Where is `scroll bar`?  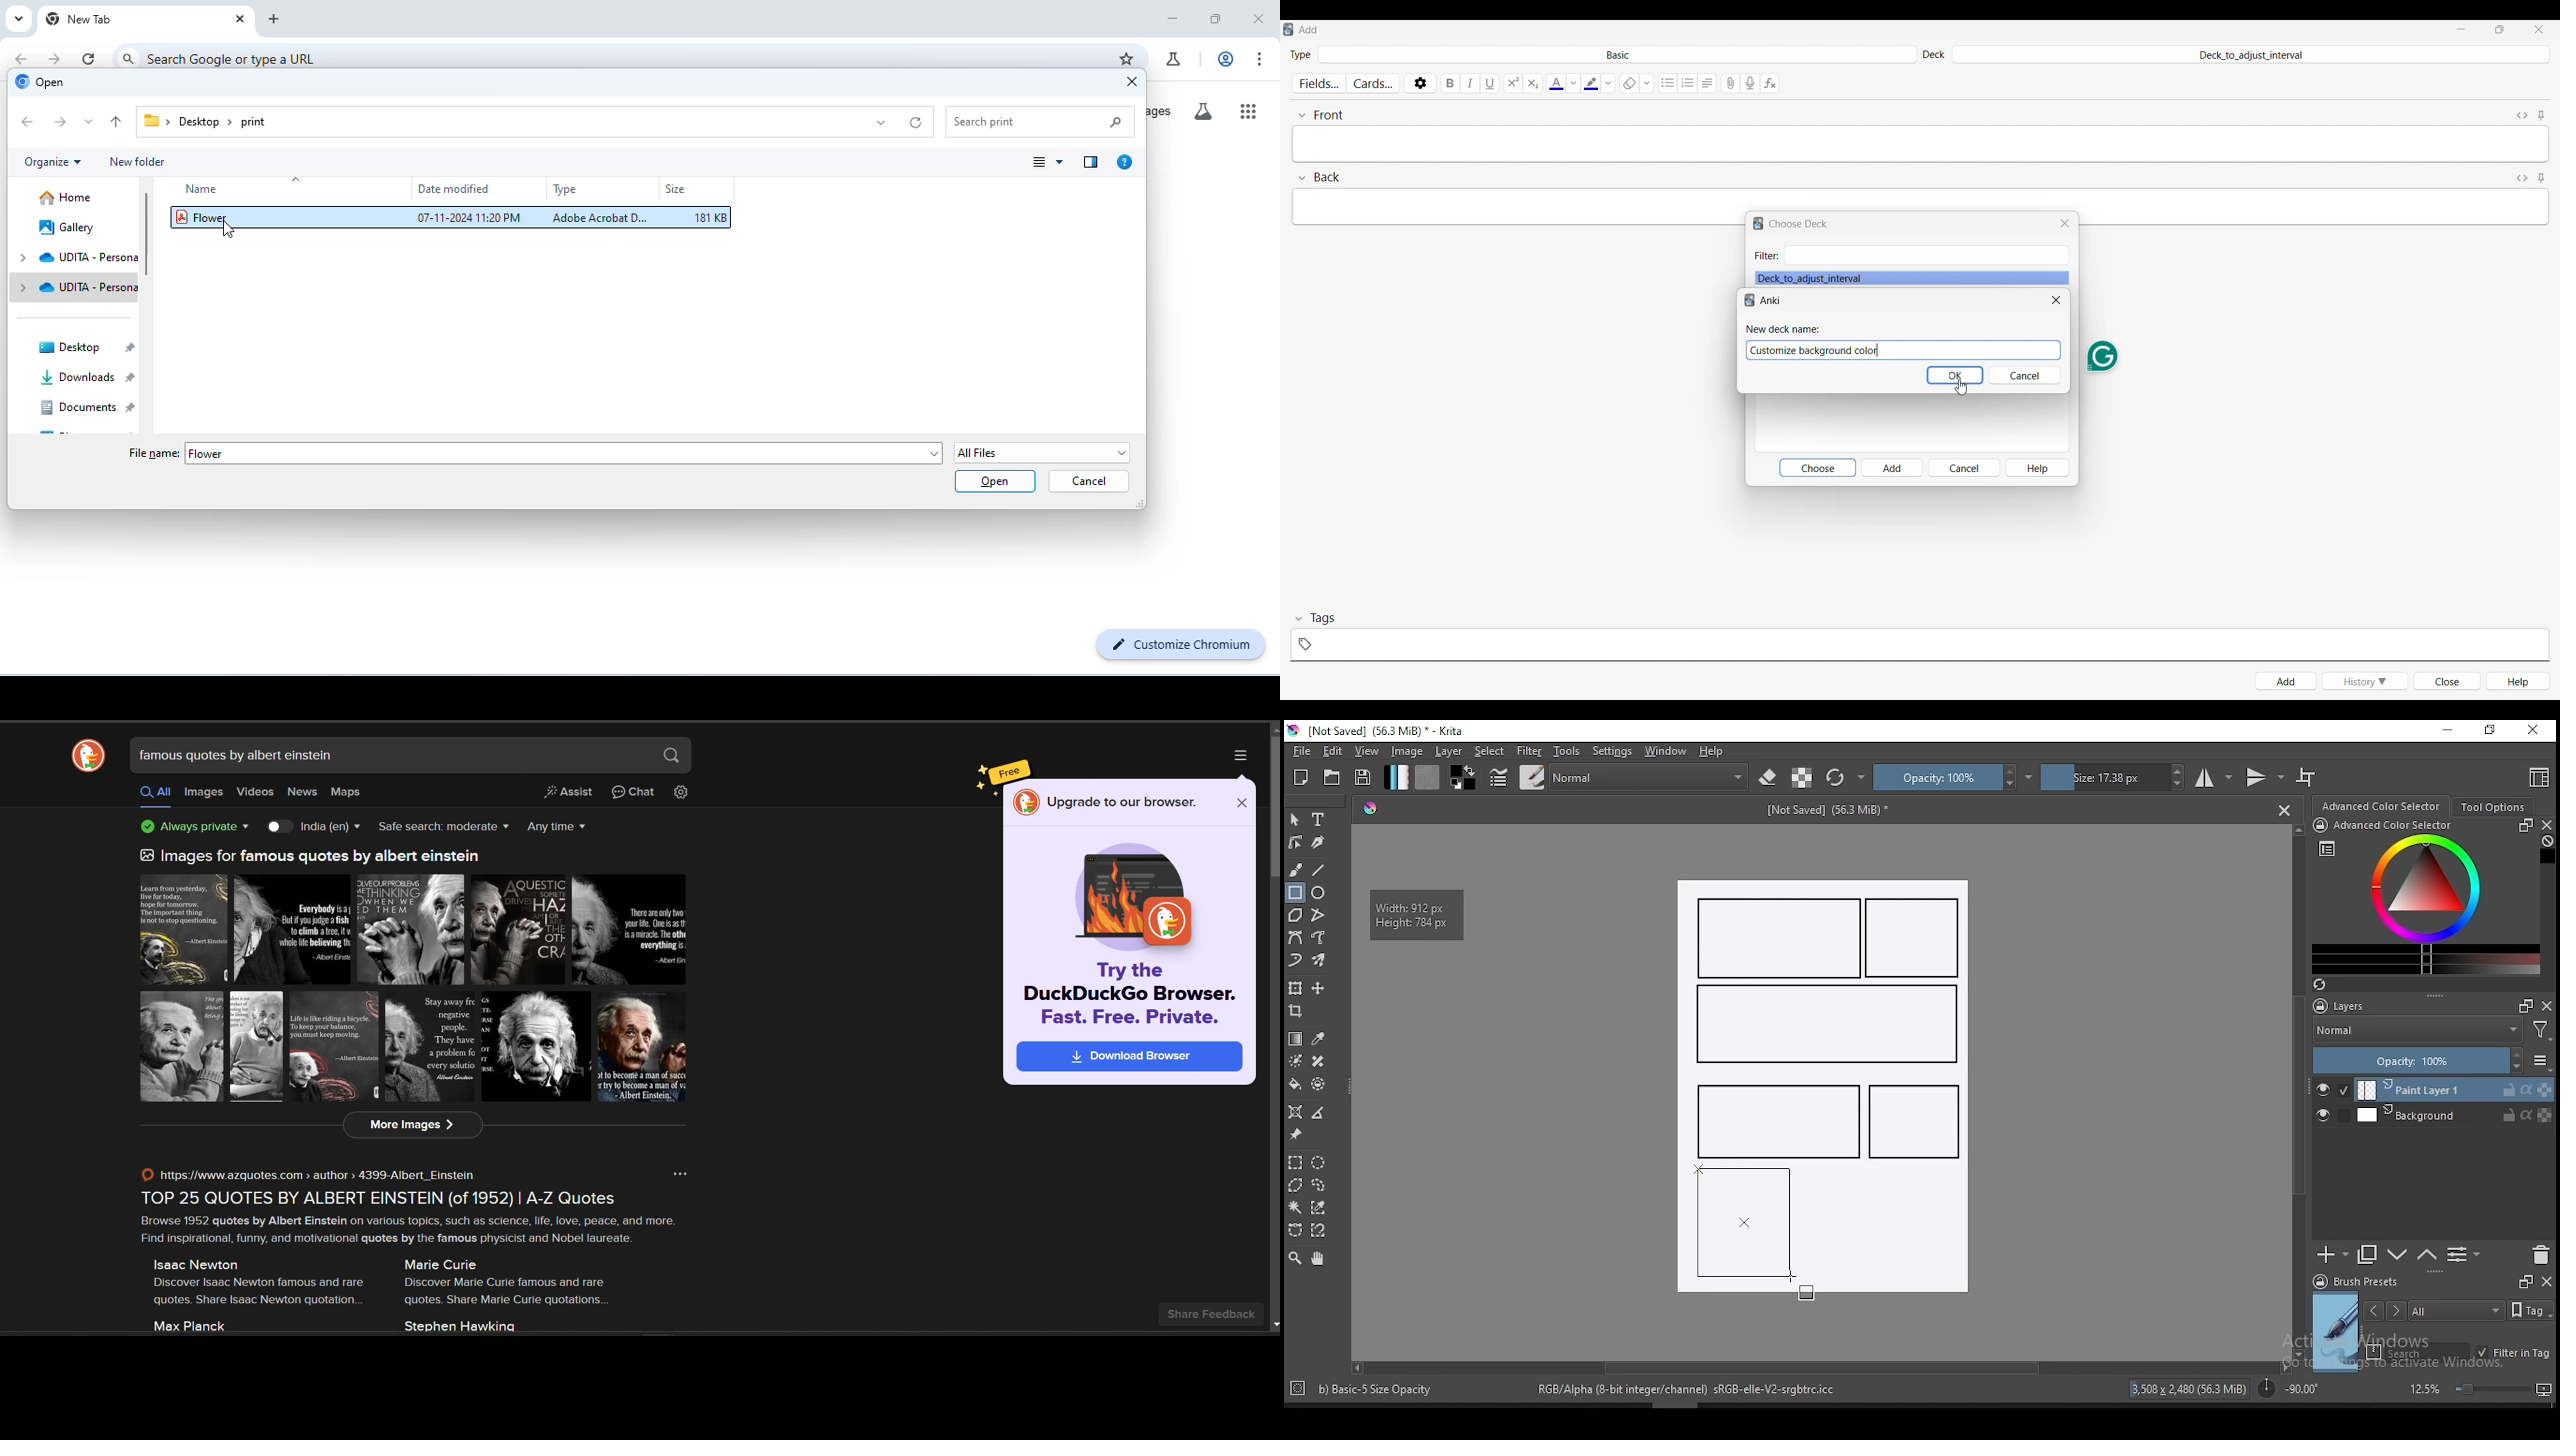 scroll bar is located at coordinates (1819, 1366).